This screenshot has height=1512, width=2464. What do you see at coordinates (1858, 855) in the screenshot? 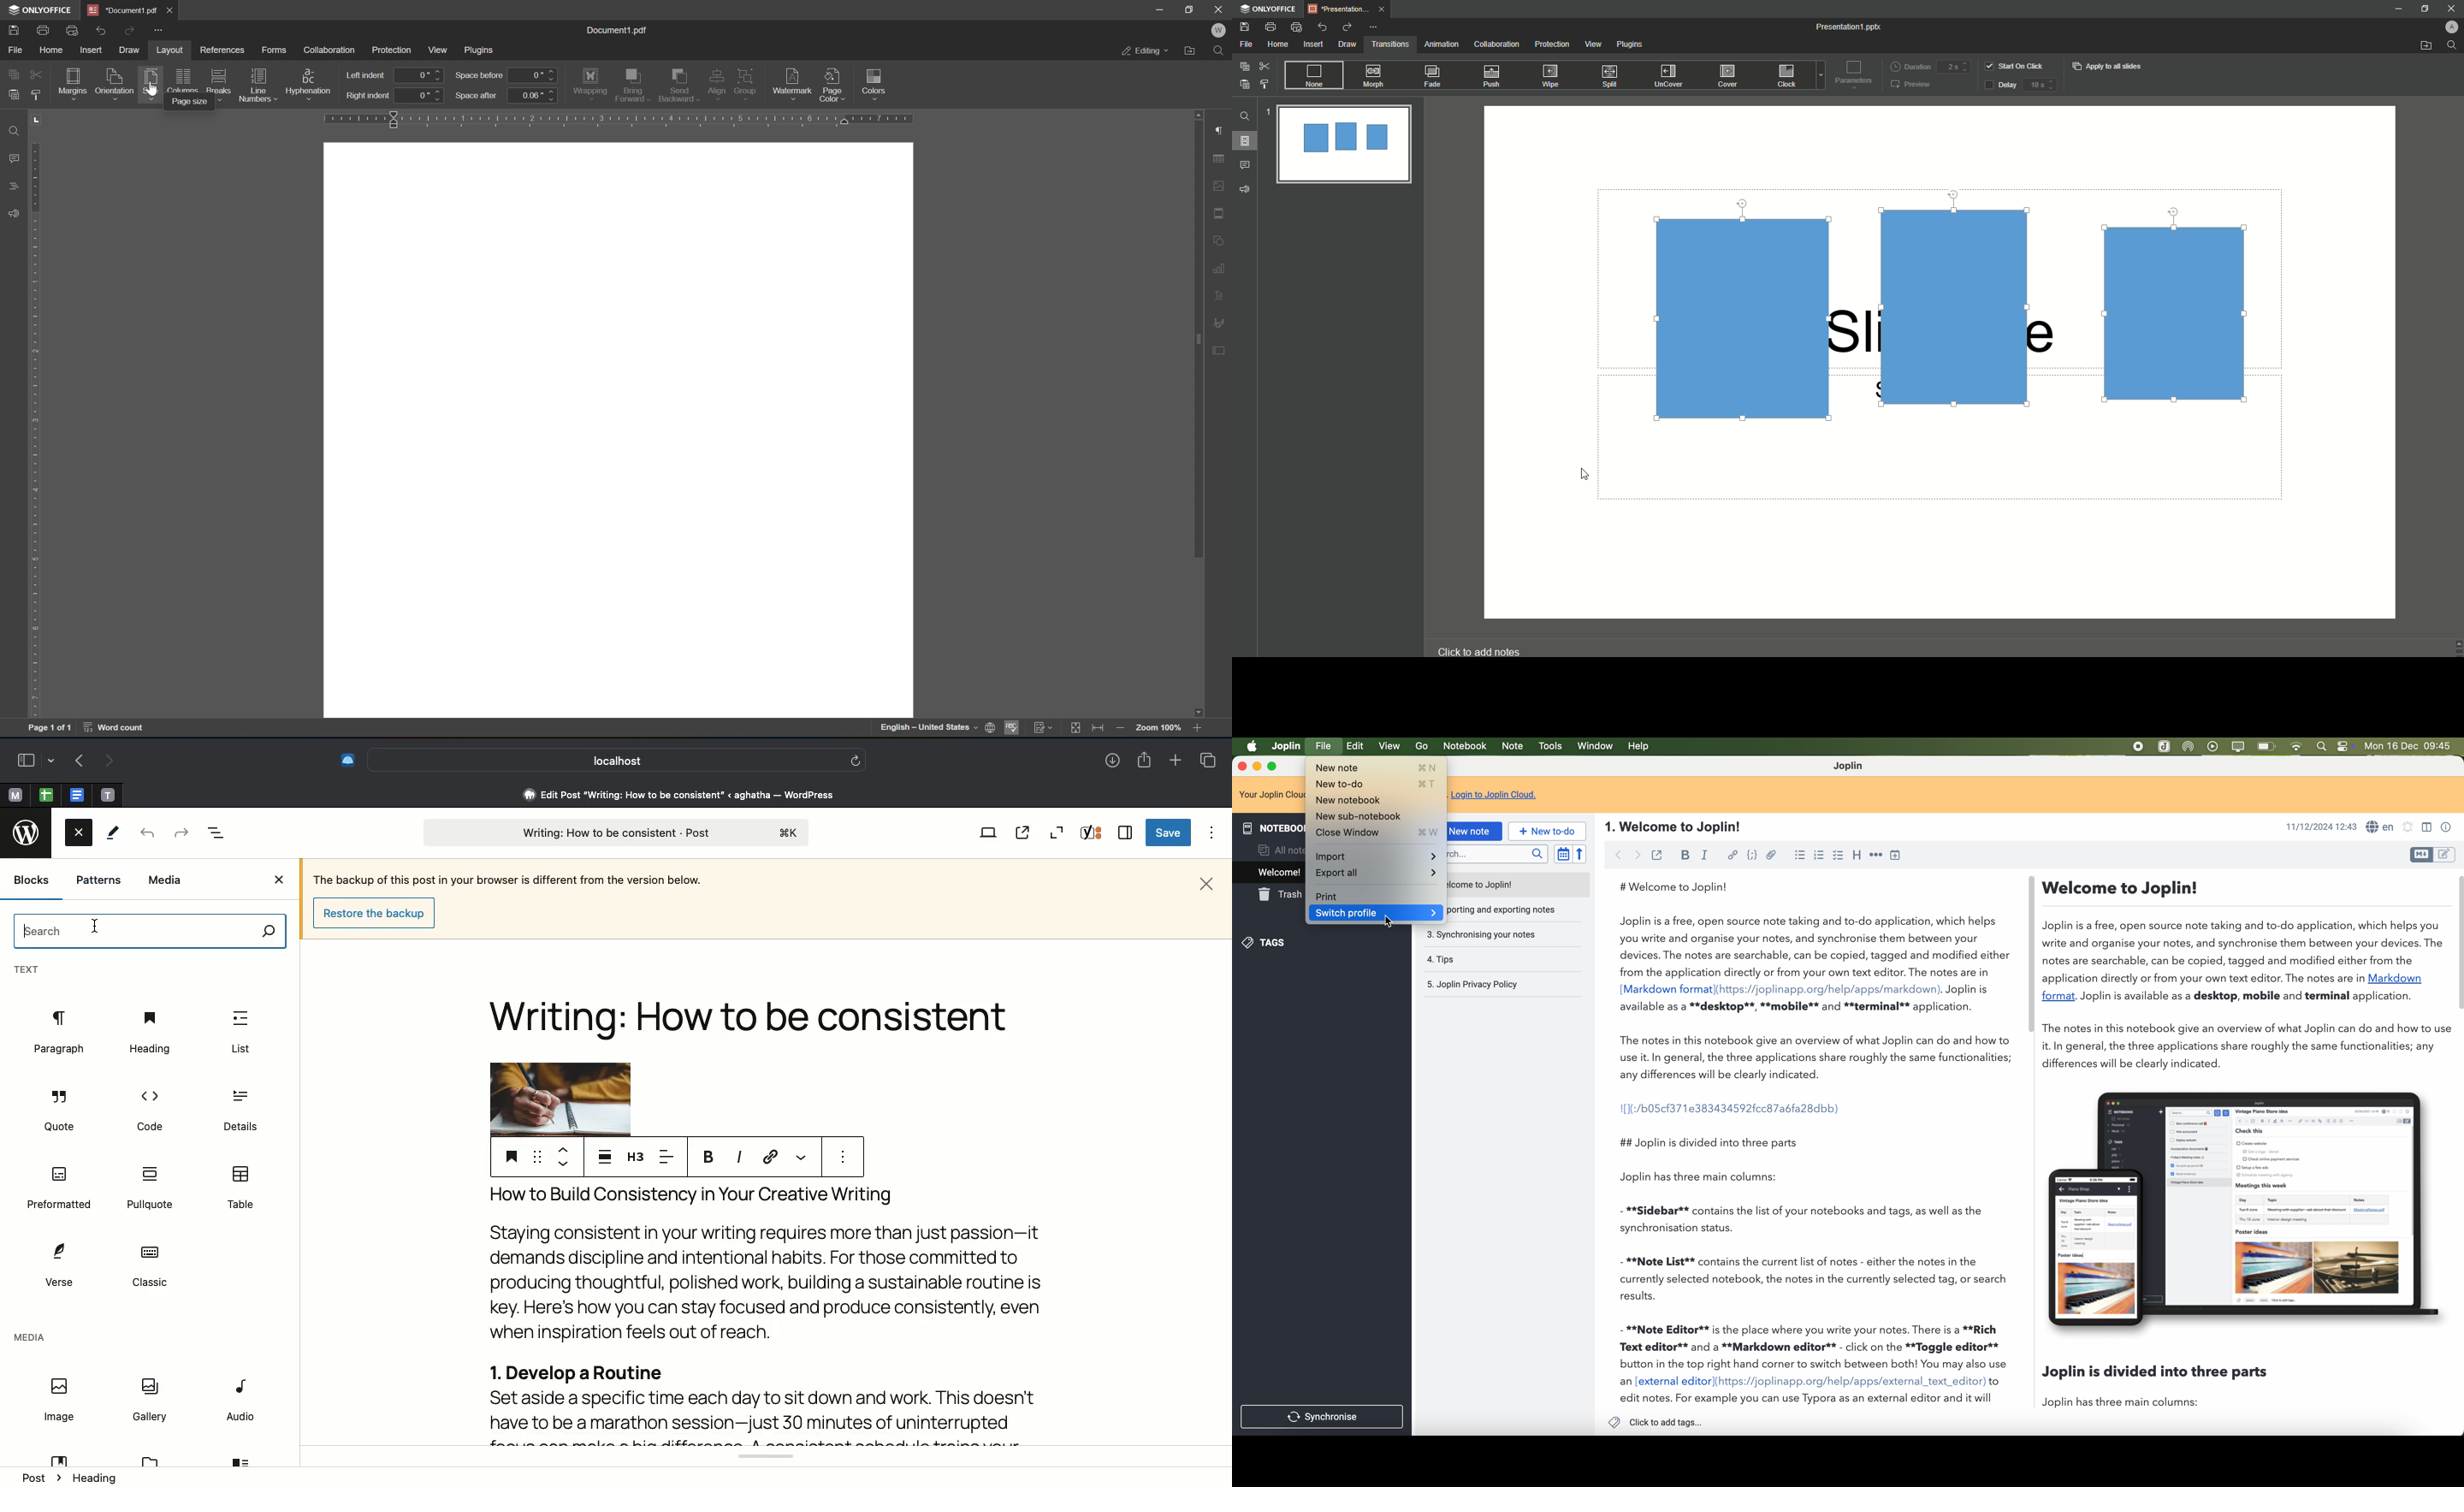
I see `heading` at bounding box center [1858, 855].